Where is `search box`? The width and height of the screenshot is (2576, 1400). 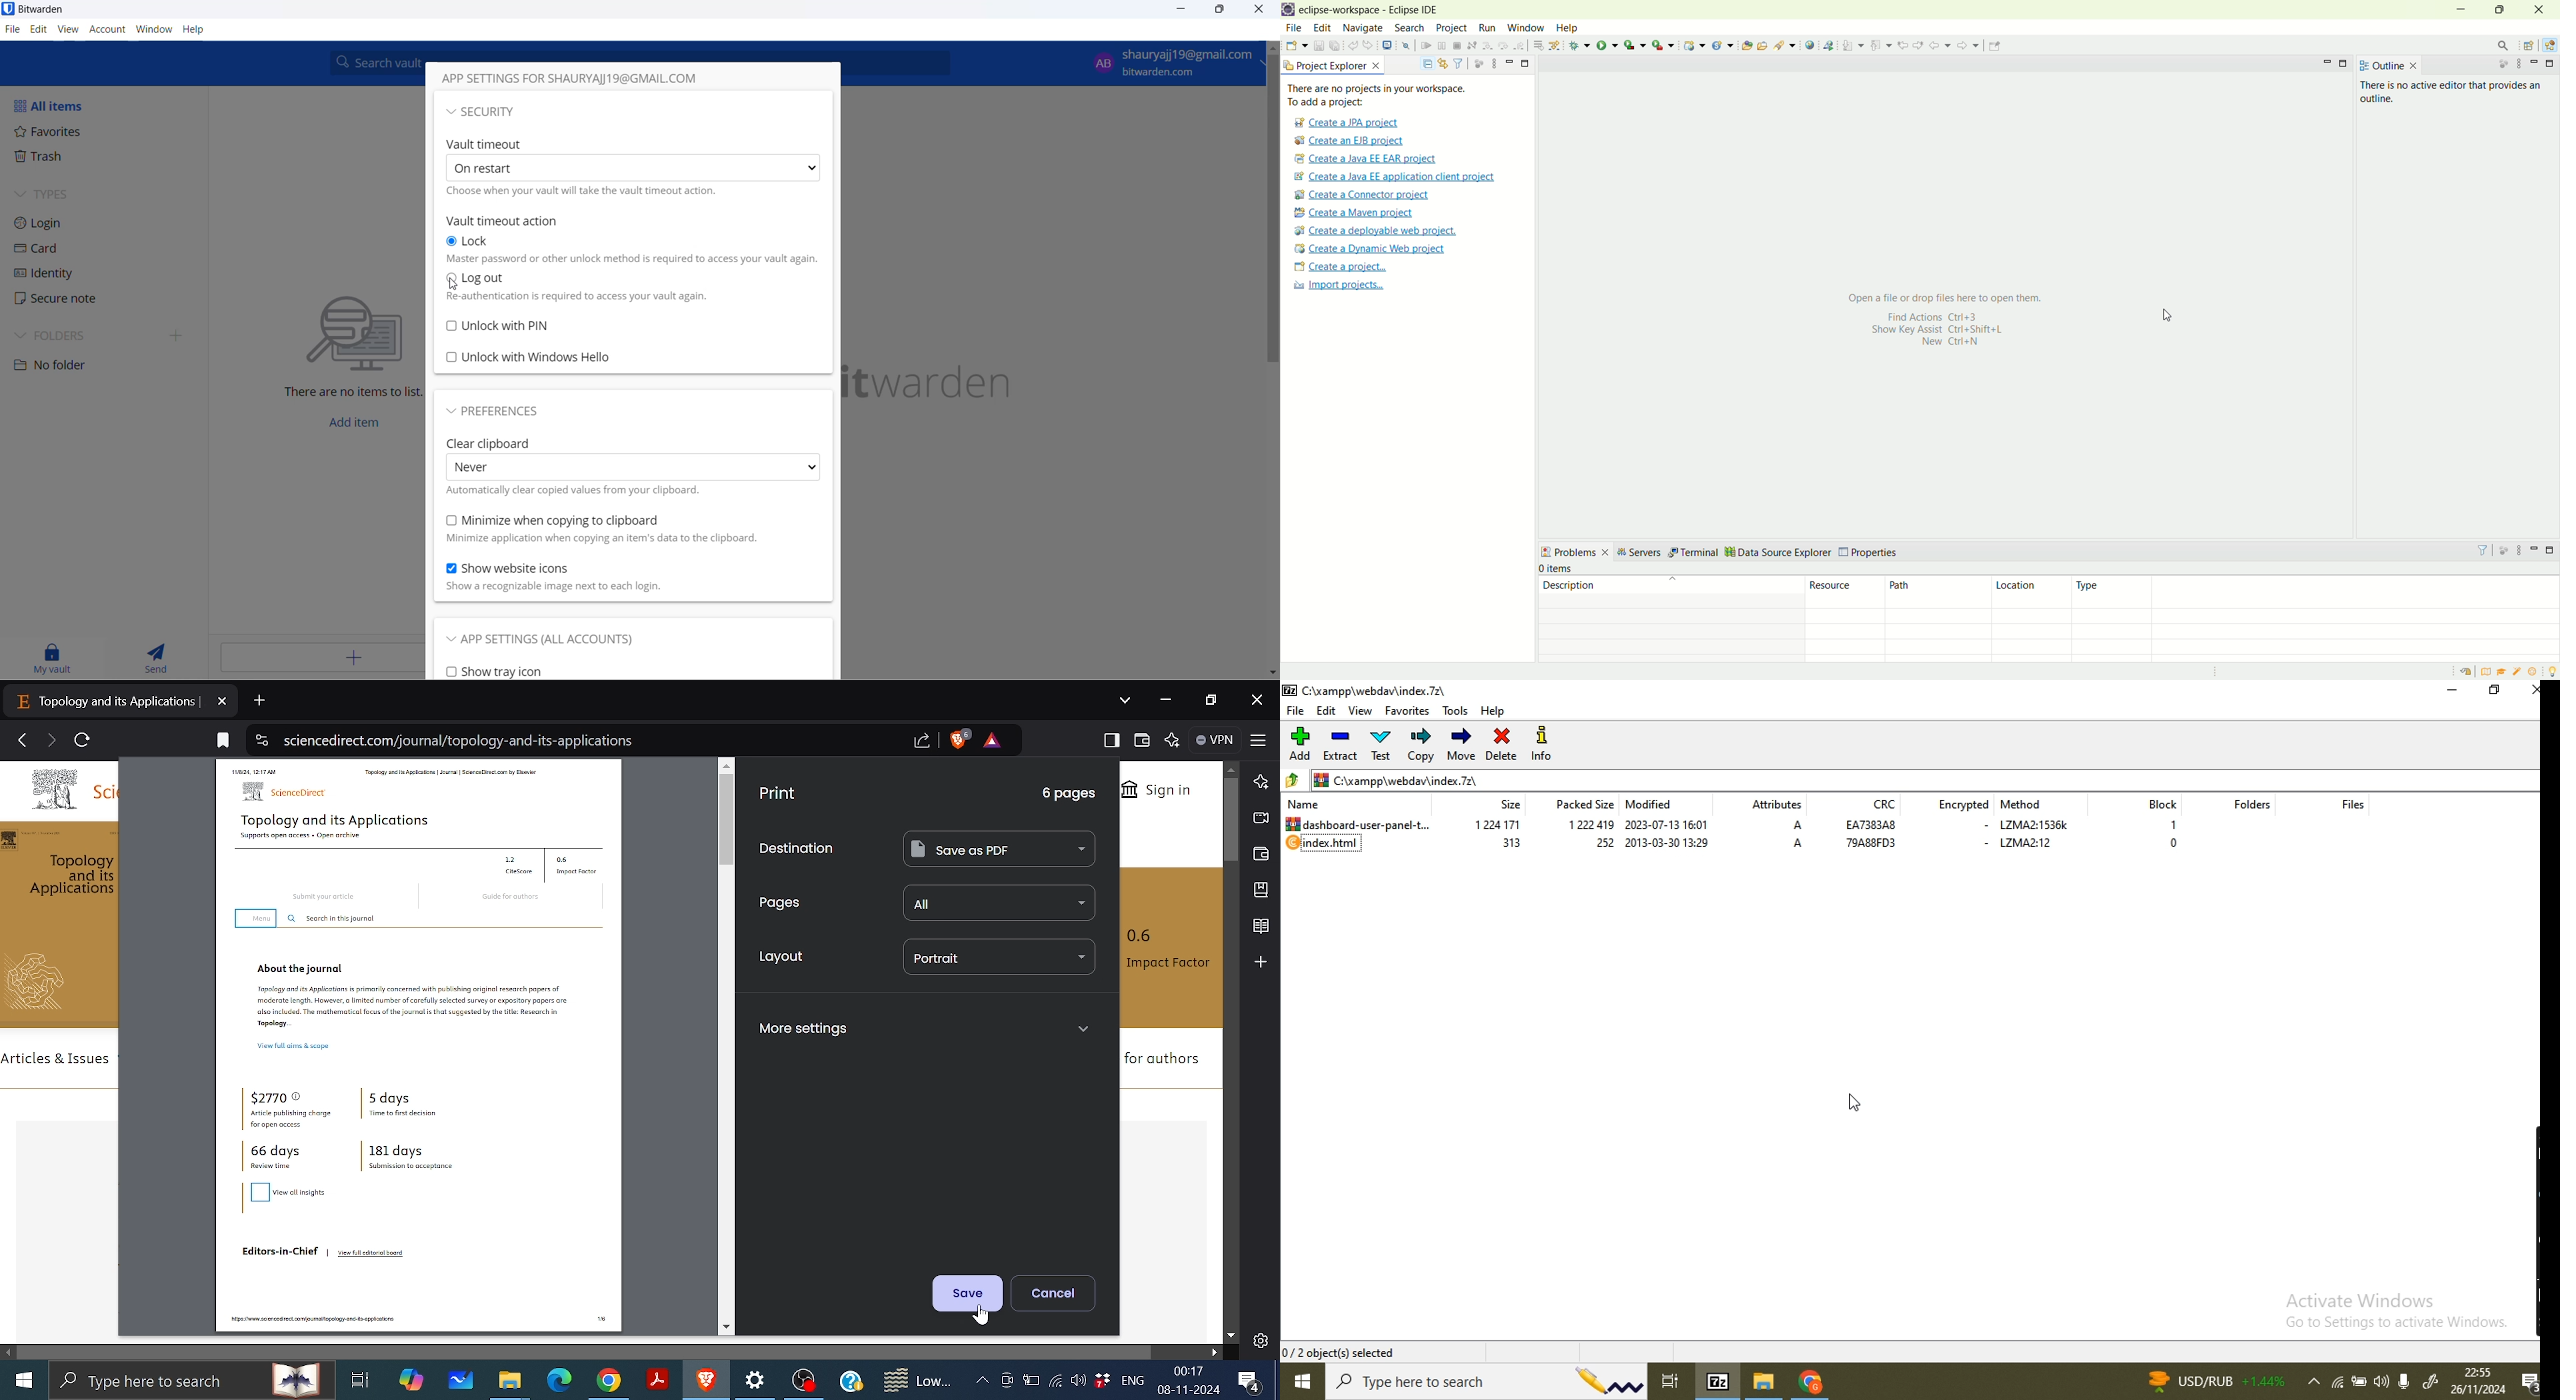
search box is located at coordinates (373, 63).